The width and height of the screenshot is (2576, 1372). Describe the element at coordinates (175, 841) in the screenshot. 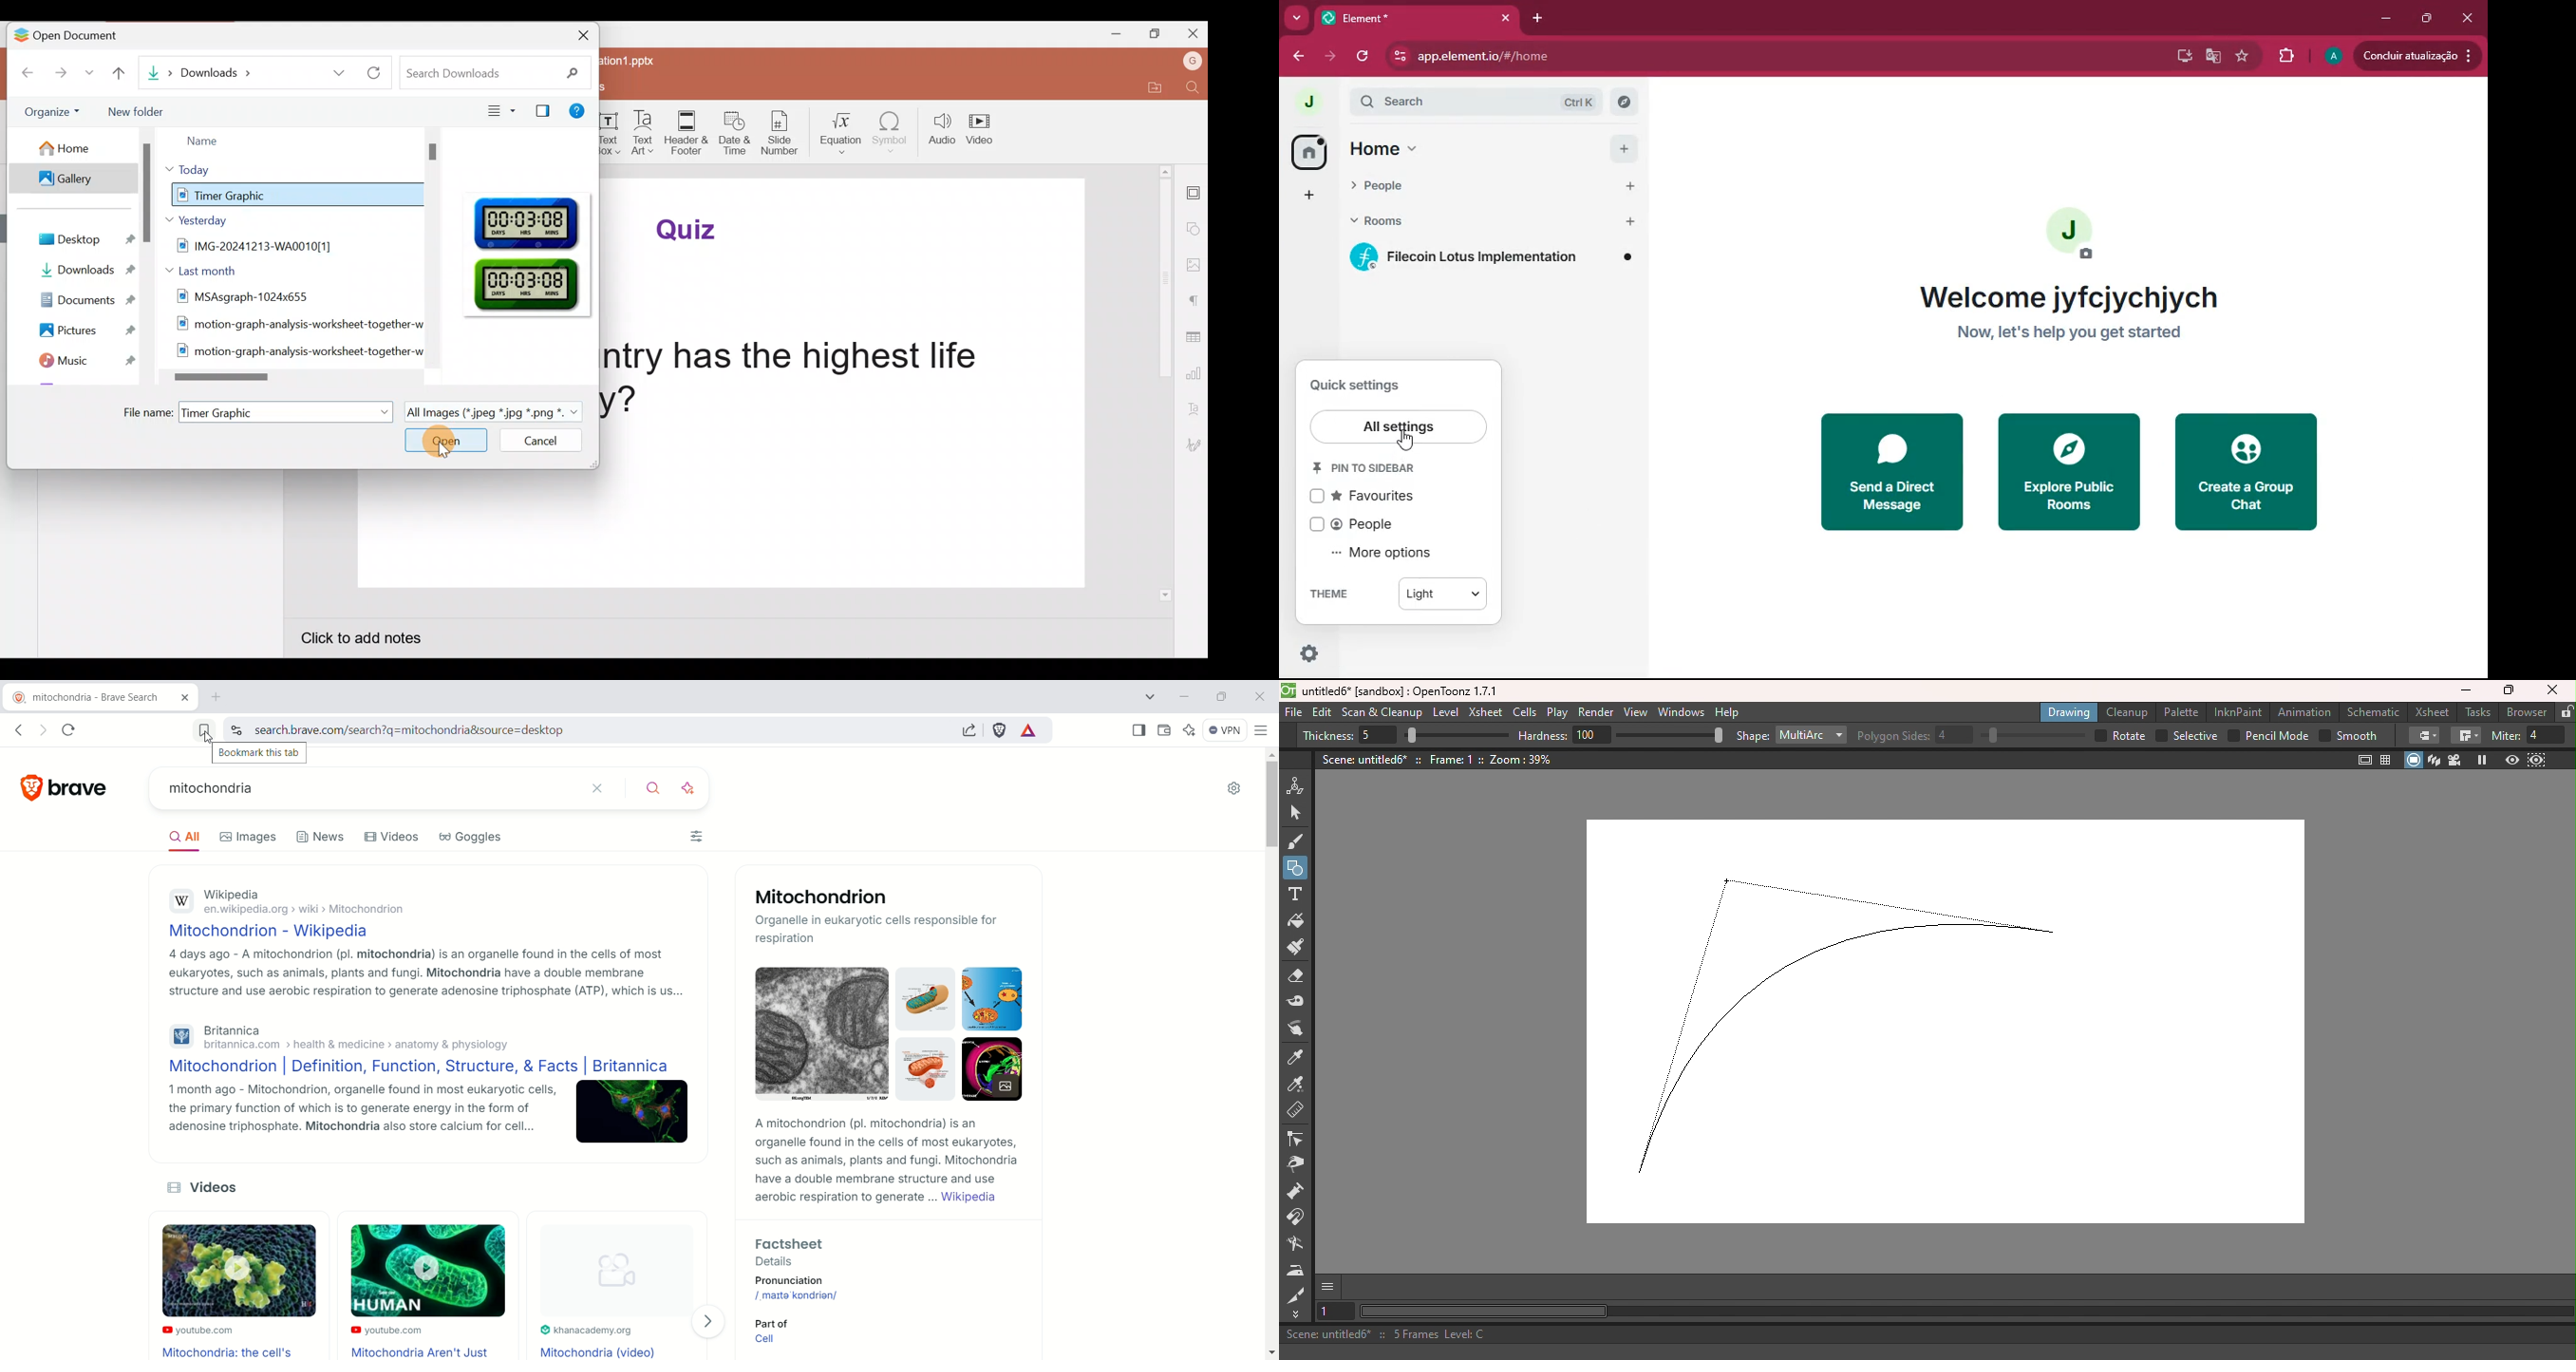

I see `All` at that location.